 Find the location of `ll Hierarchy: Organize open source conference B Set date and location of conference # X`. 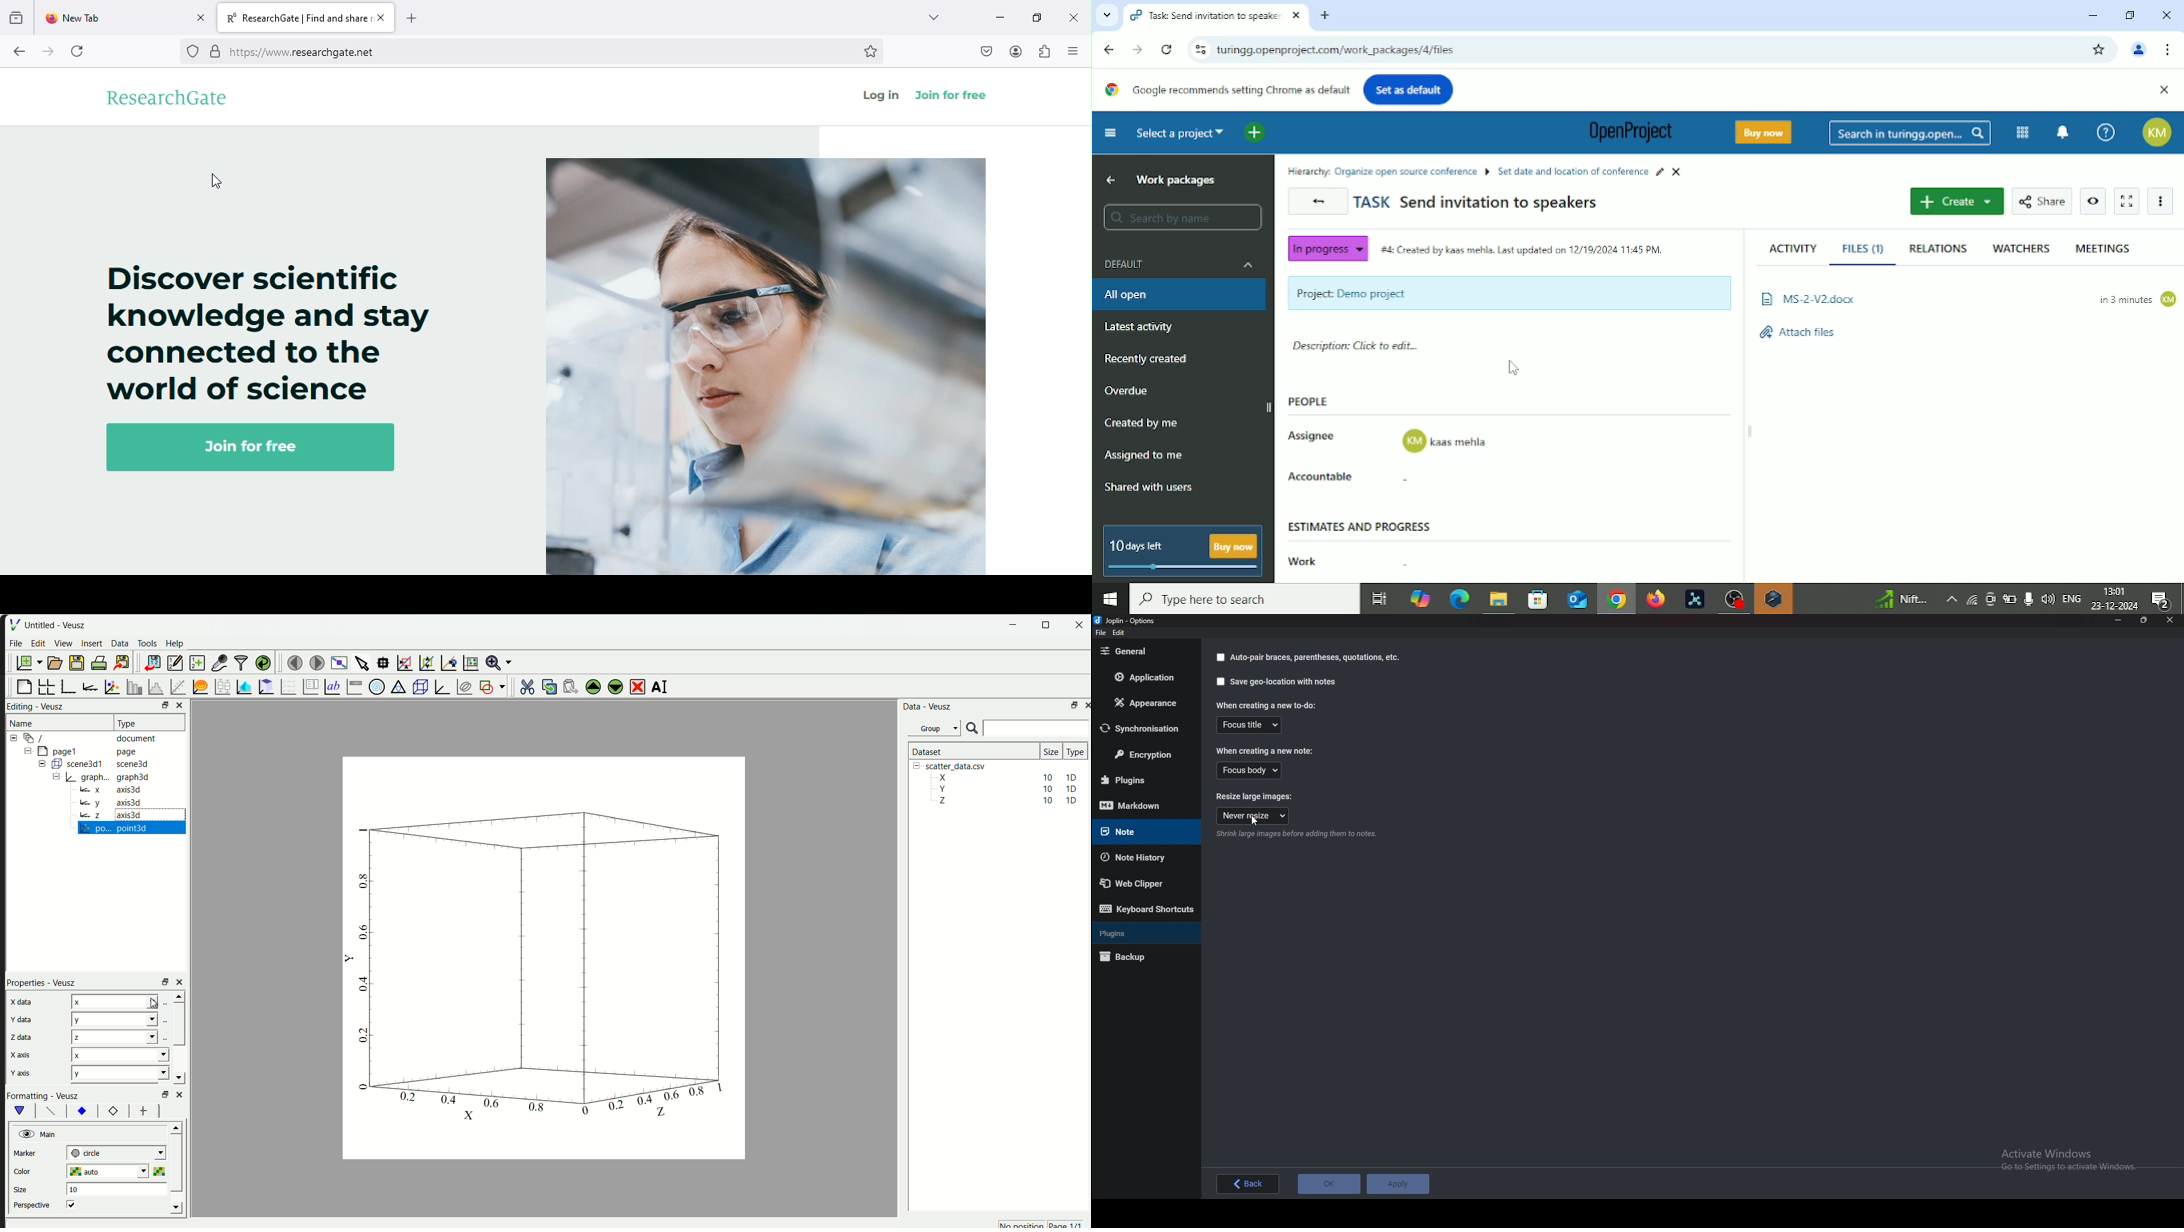

ll Hierarchy: Organize open source conference B Set date and location of conference # X is located at coordinates (1489, 170).